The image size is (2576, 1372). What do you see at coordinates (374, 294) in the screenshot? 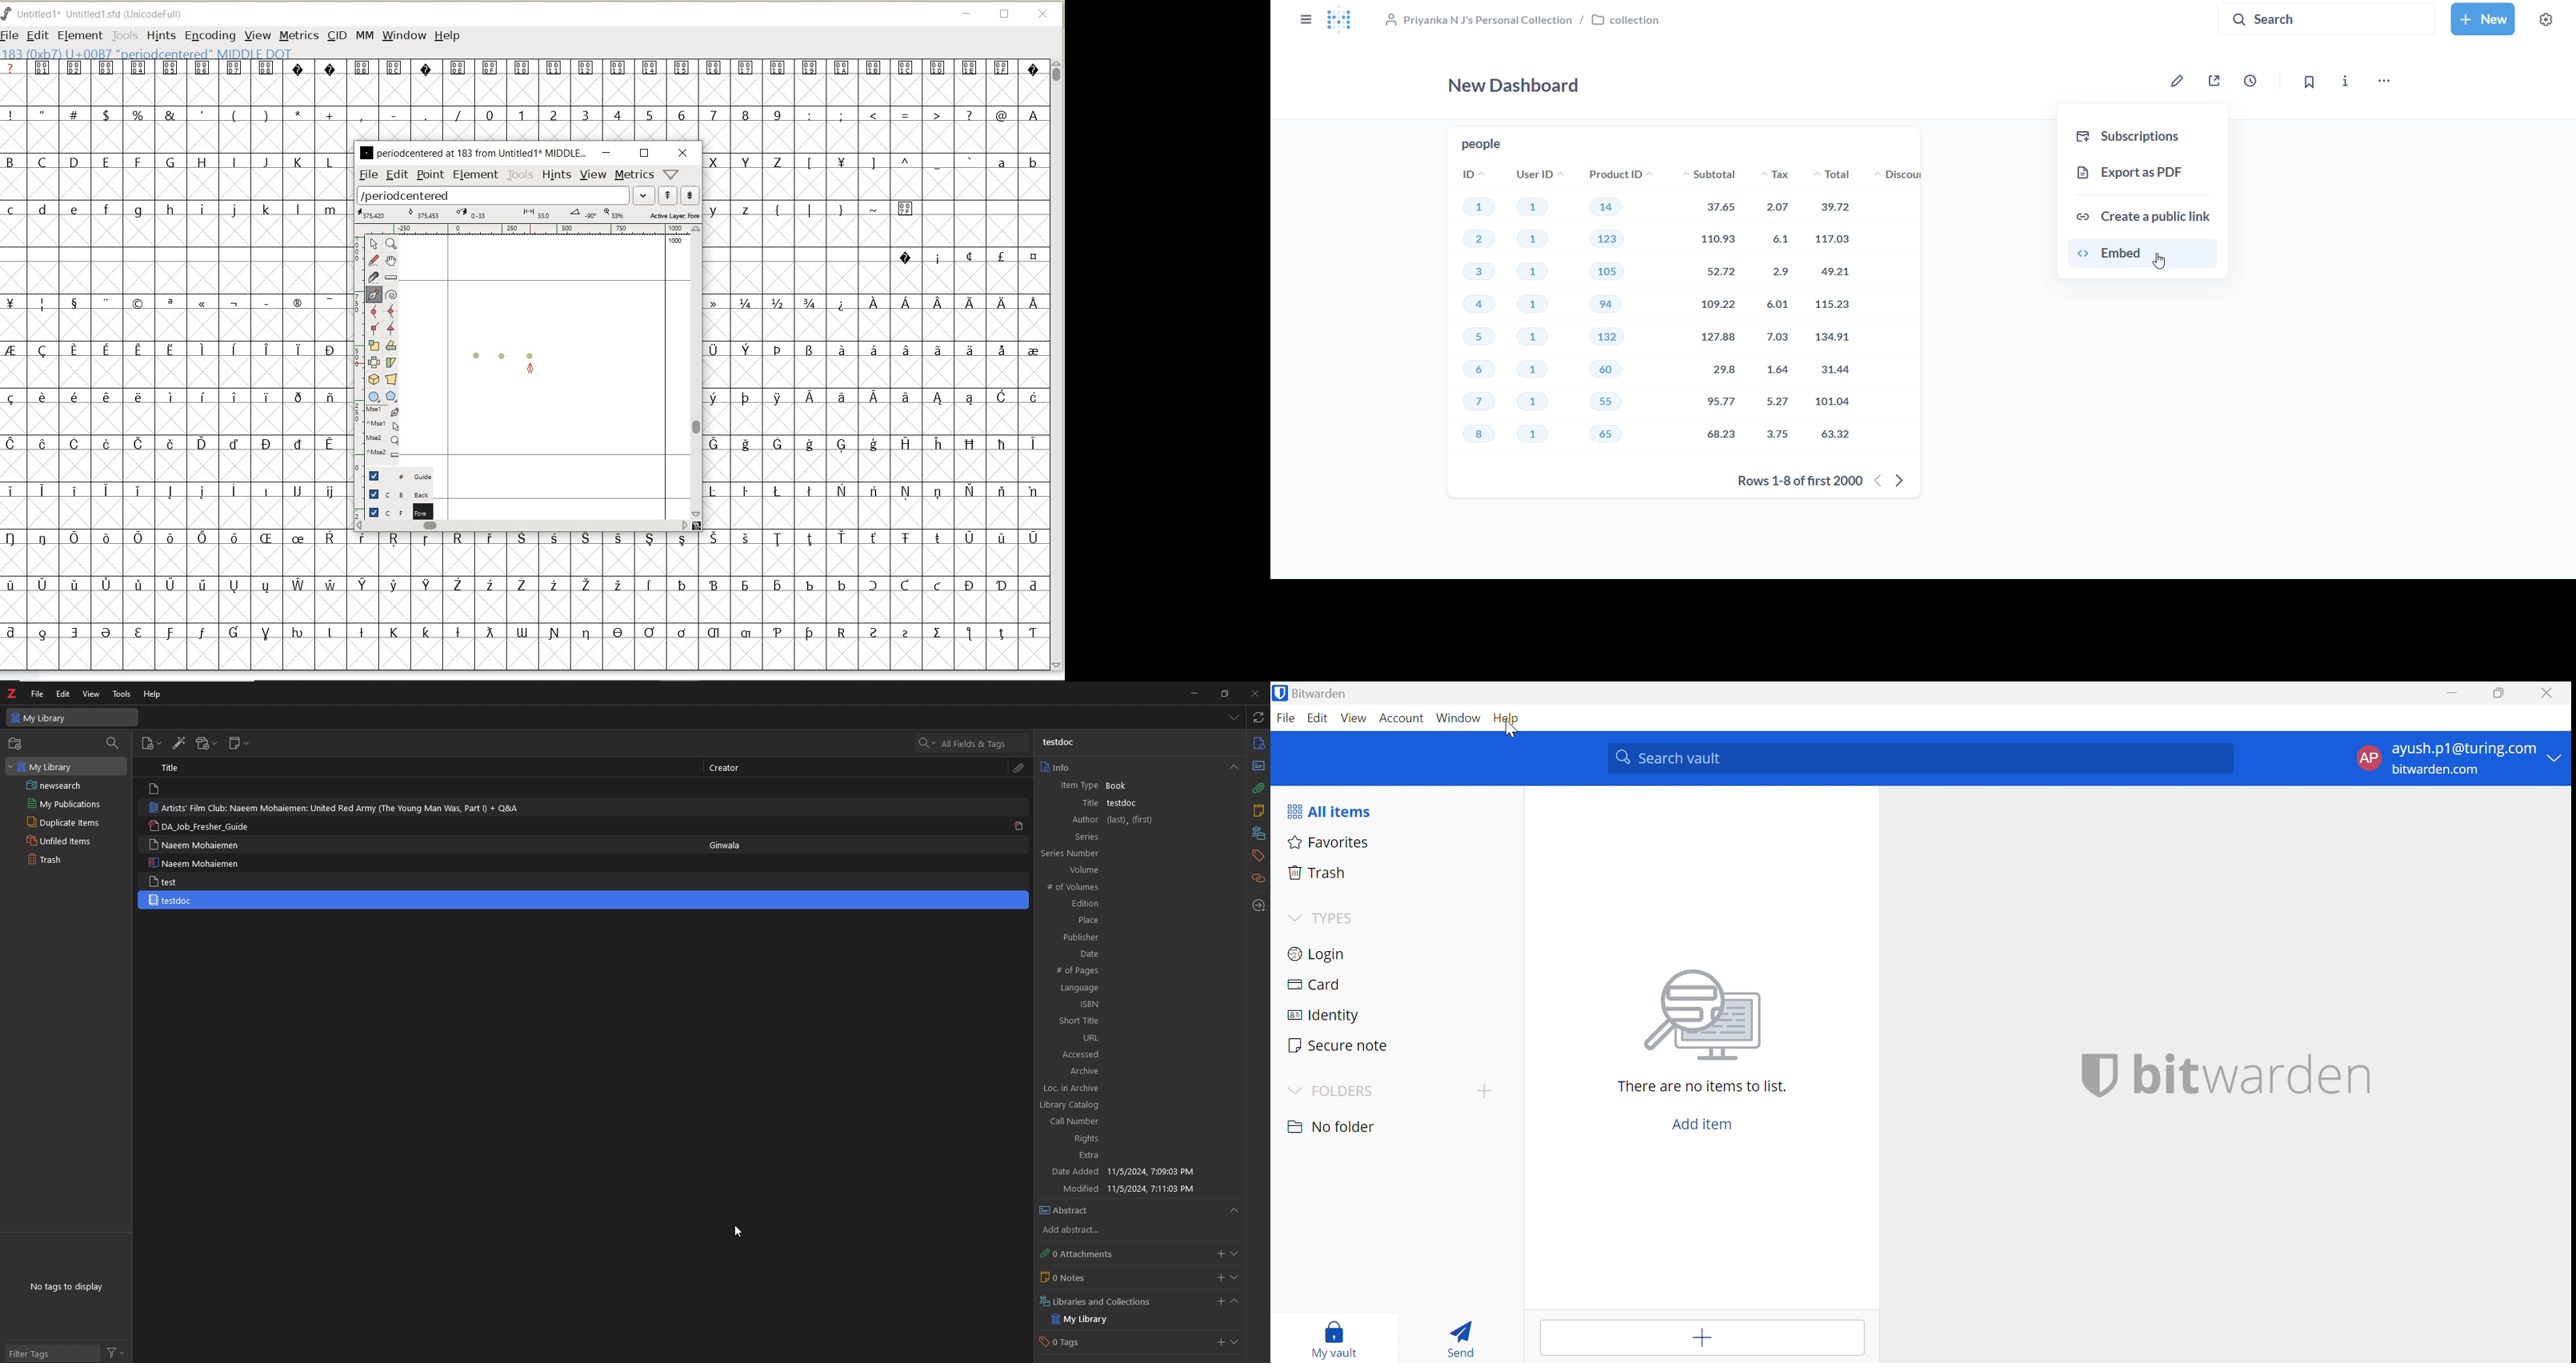
I see `add a point, then drag out its control points` at bounding box center [374, 294].